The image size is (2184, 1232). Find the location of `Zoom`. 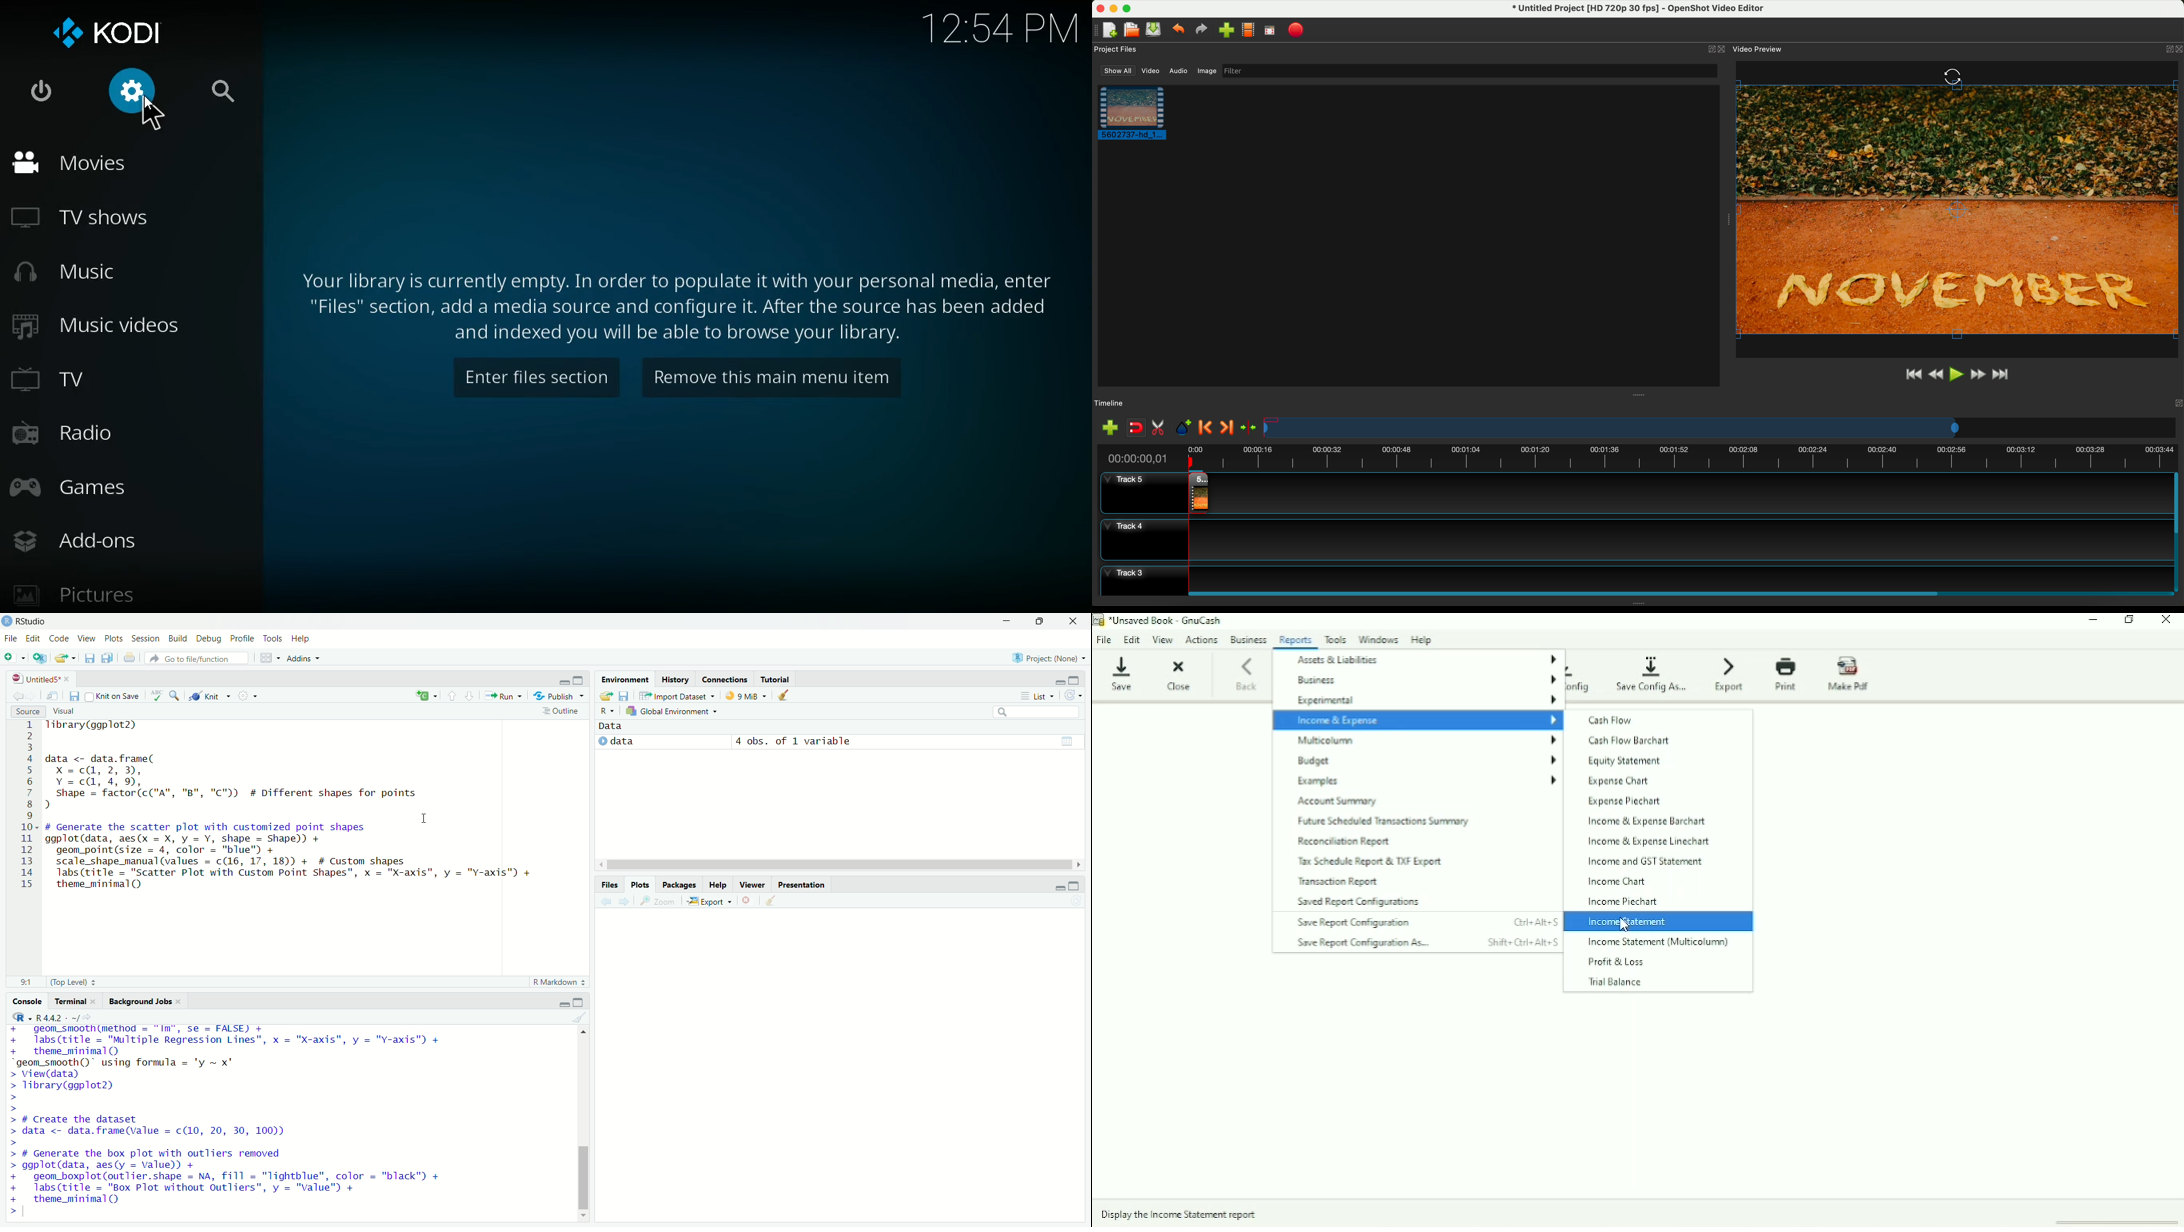

Zoom is located at coordinates (657, 901).